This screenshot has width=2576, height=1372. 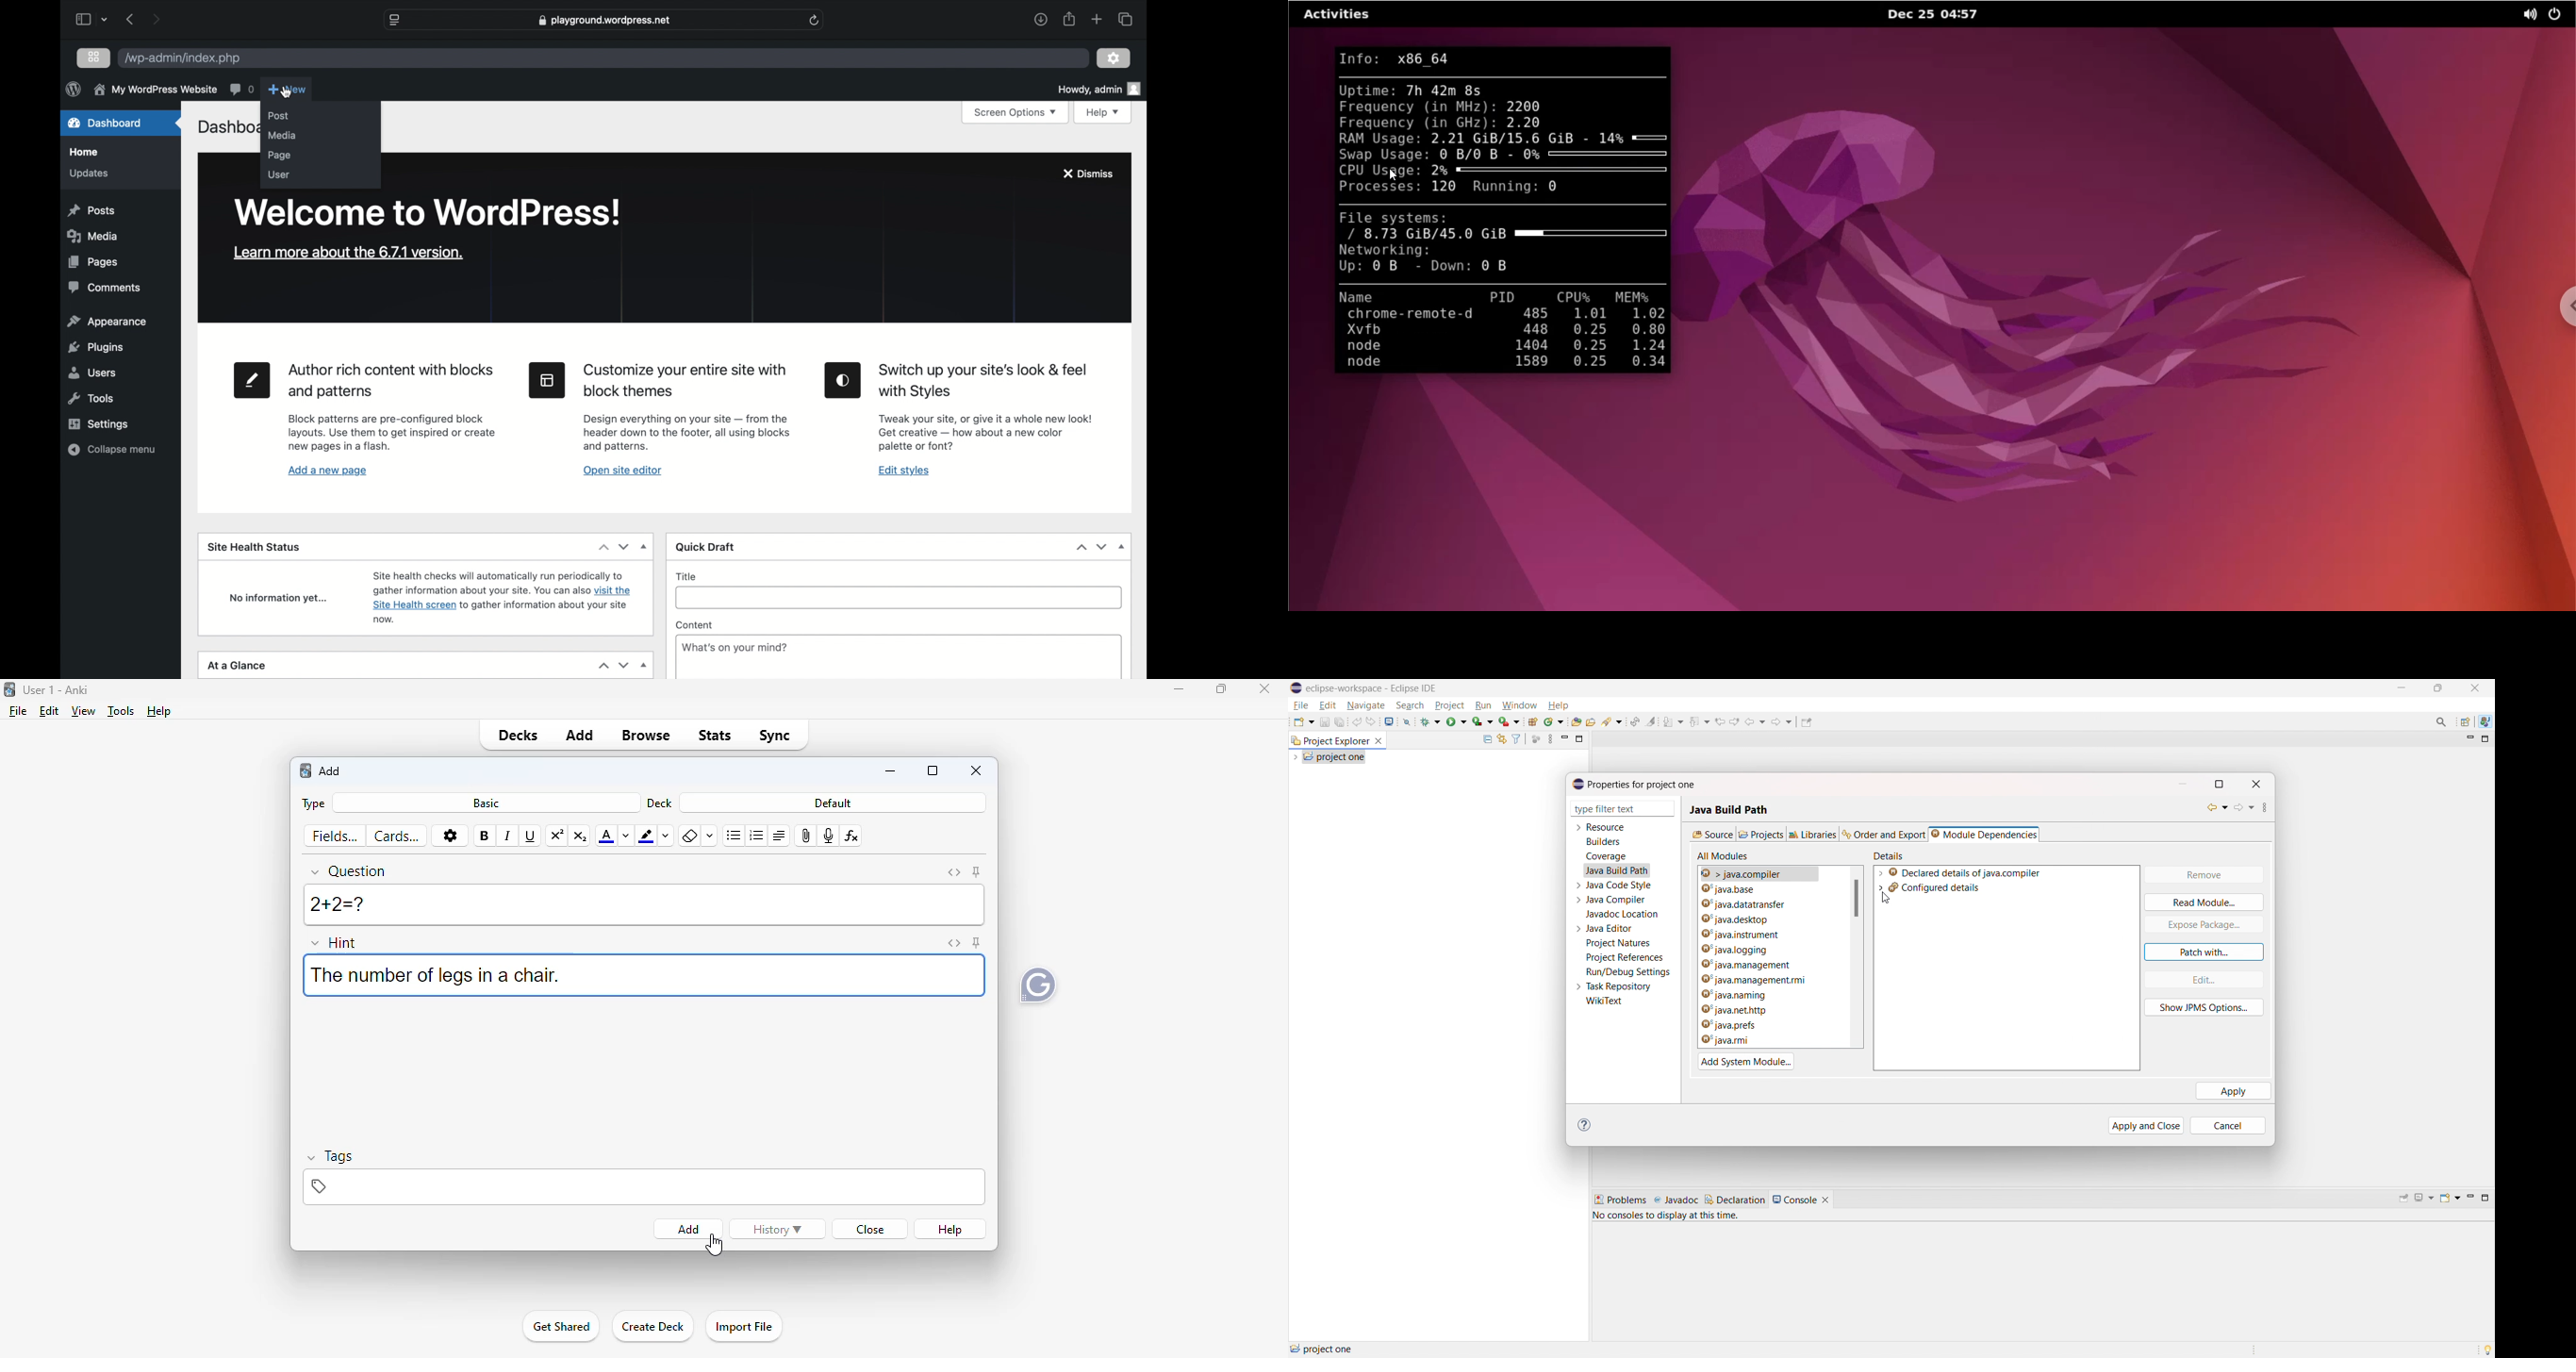 I want to click on close, so click(x=977, y=770).